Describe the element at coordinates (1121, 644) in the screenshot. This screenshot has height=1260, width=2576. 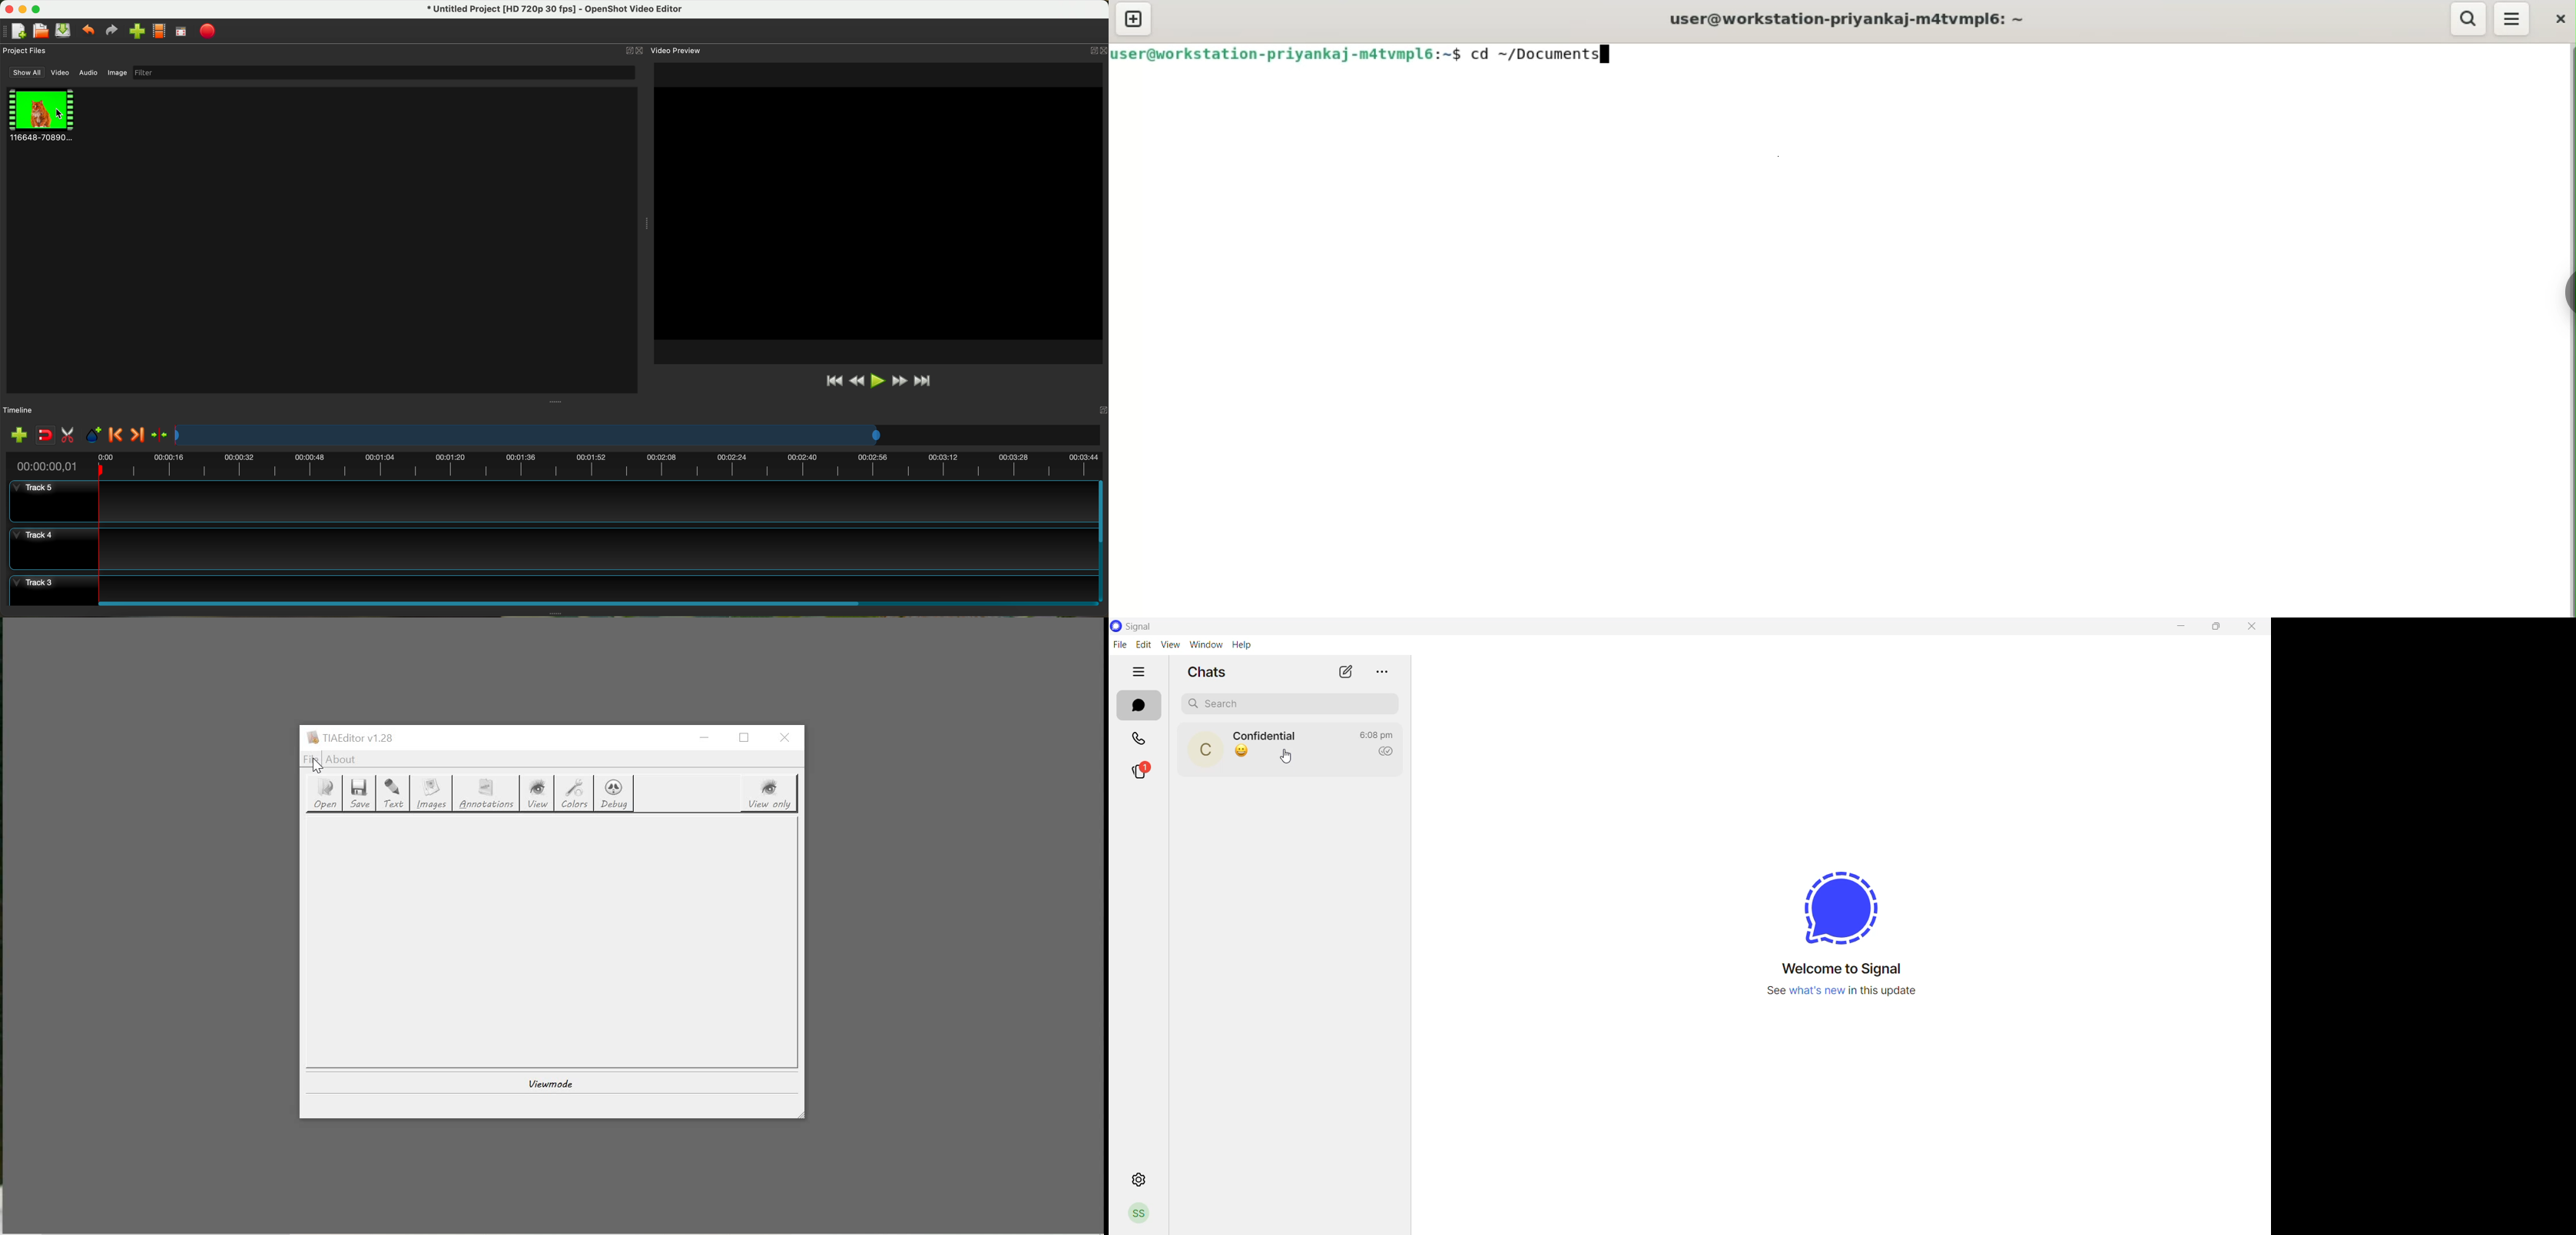
I see `file` at that location.